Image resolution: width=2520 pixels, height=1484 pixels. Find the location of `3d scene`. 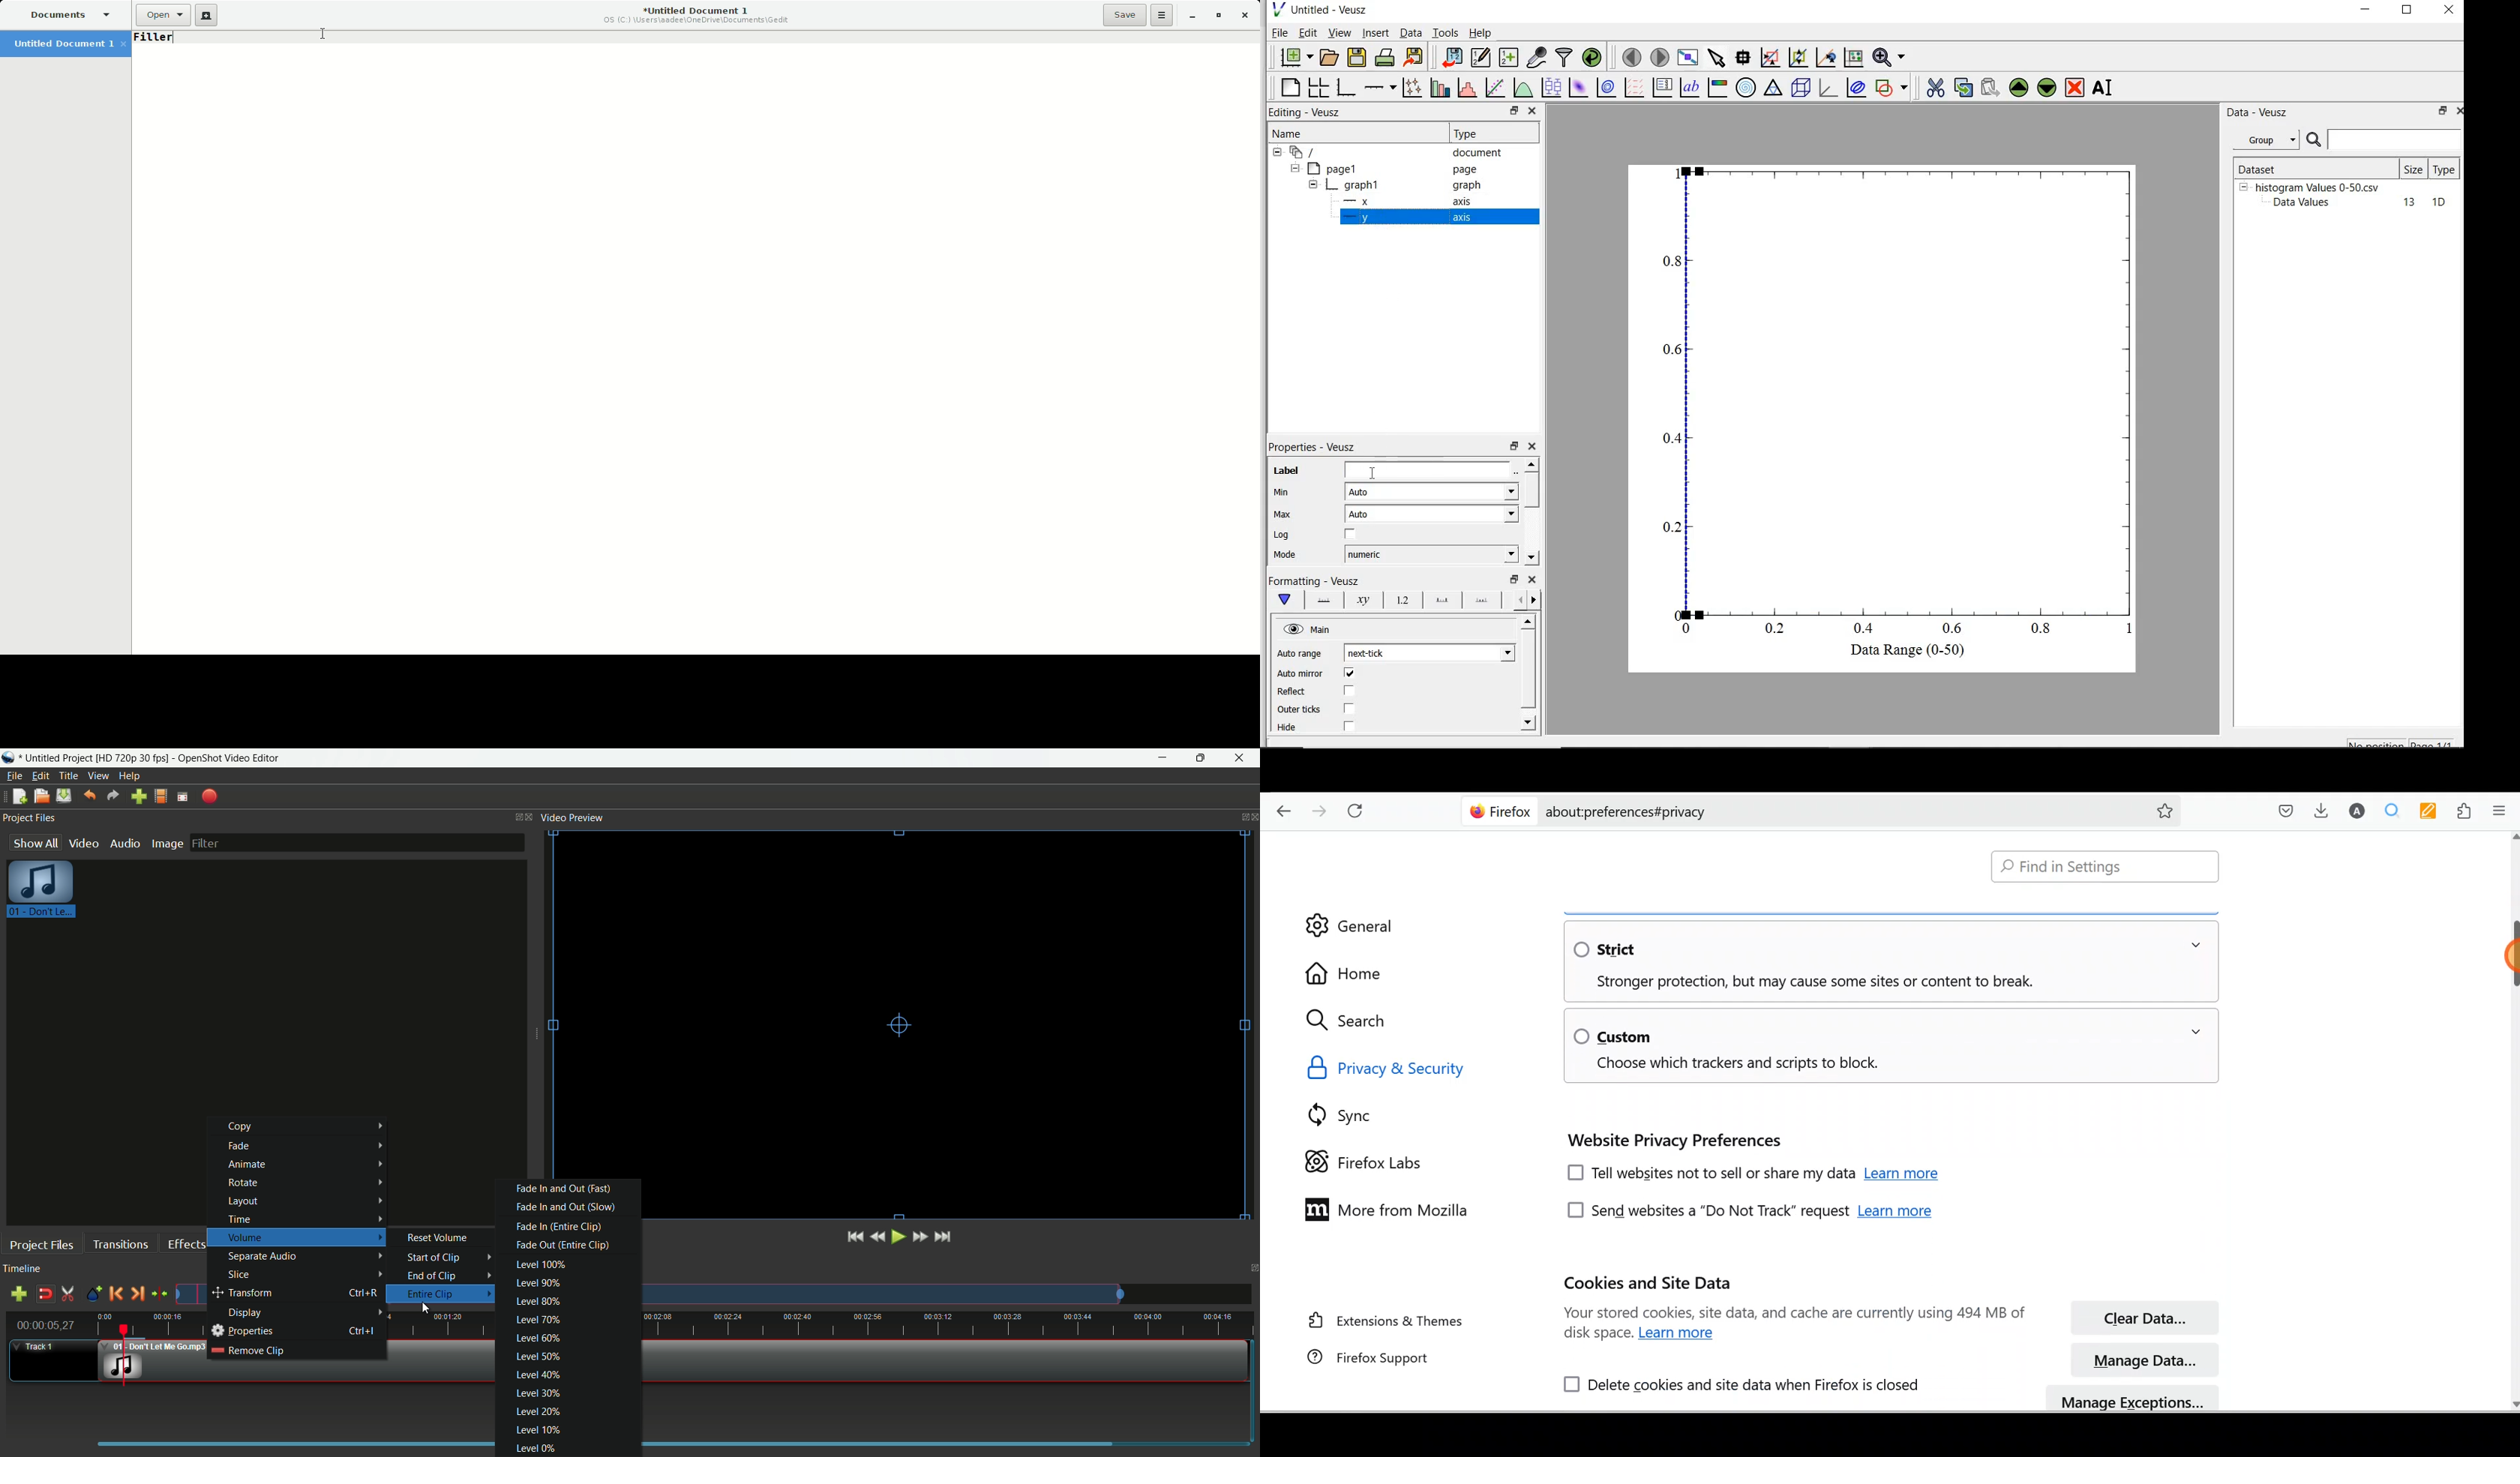

3d scene is located at coordinates (1801, 89).